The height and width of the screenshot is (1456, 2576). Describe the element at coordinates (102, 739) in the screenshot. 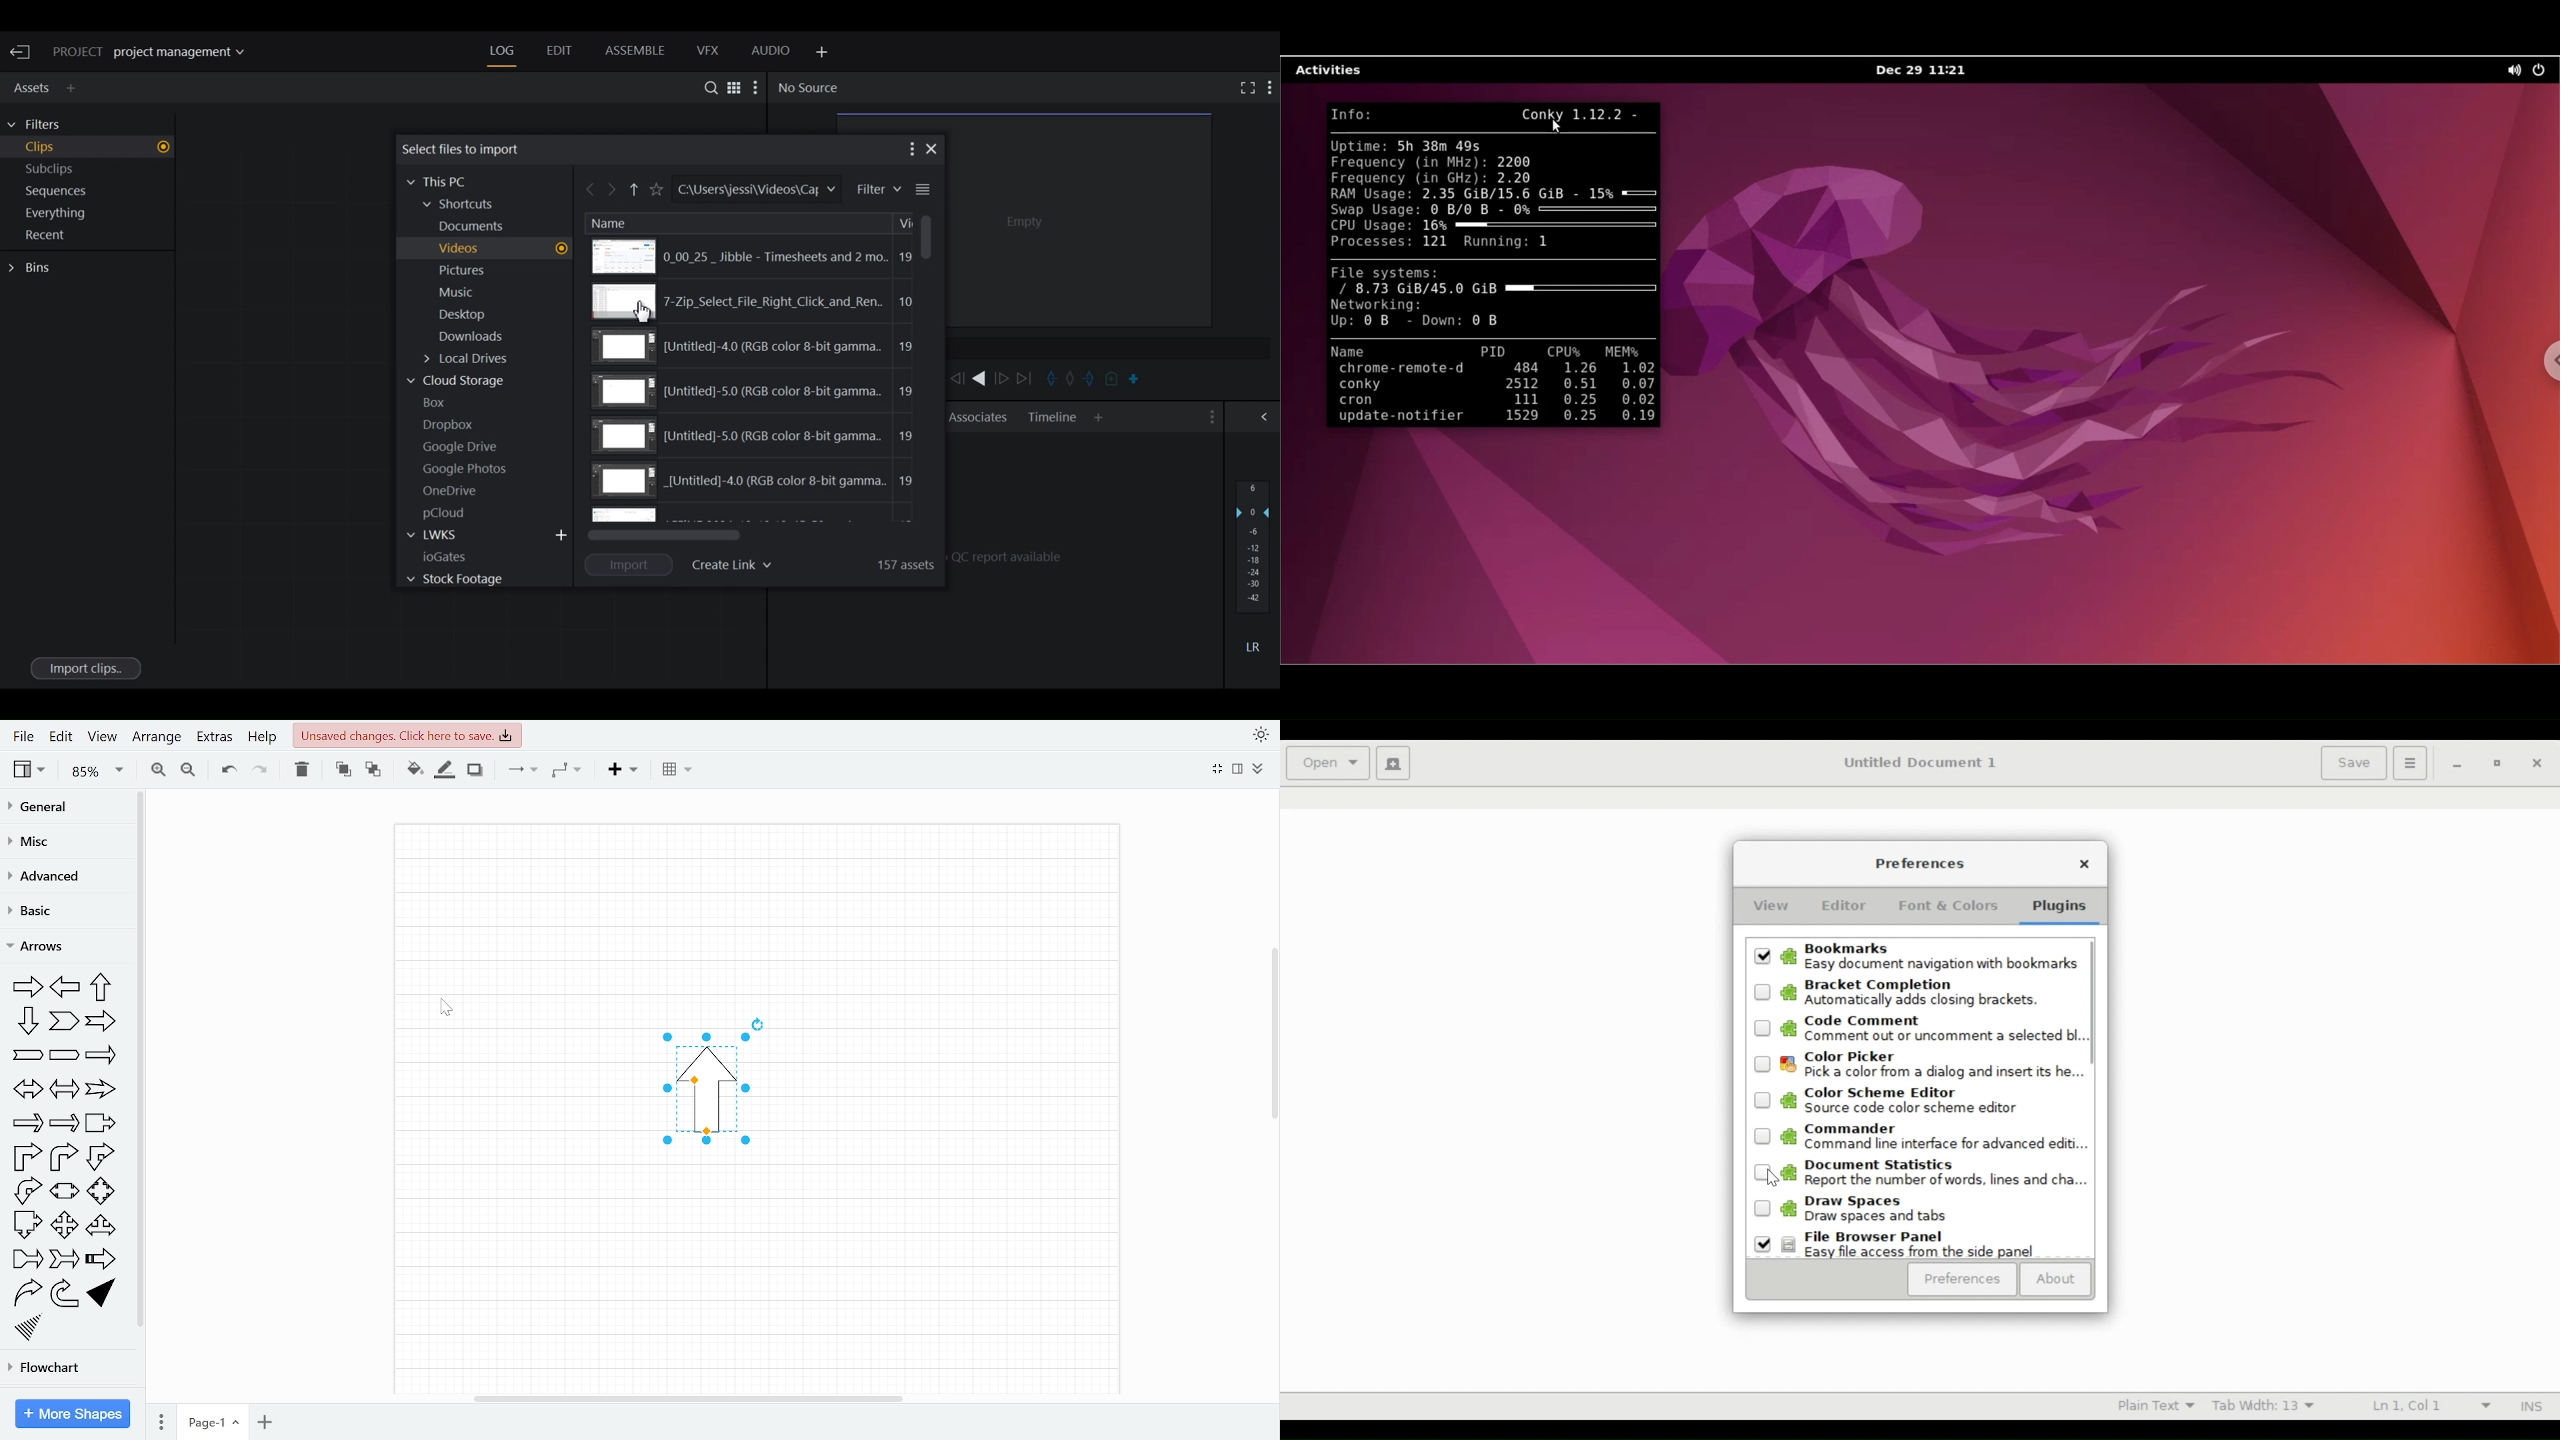

I see `View` at that location.